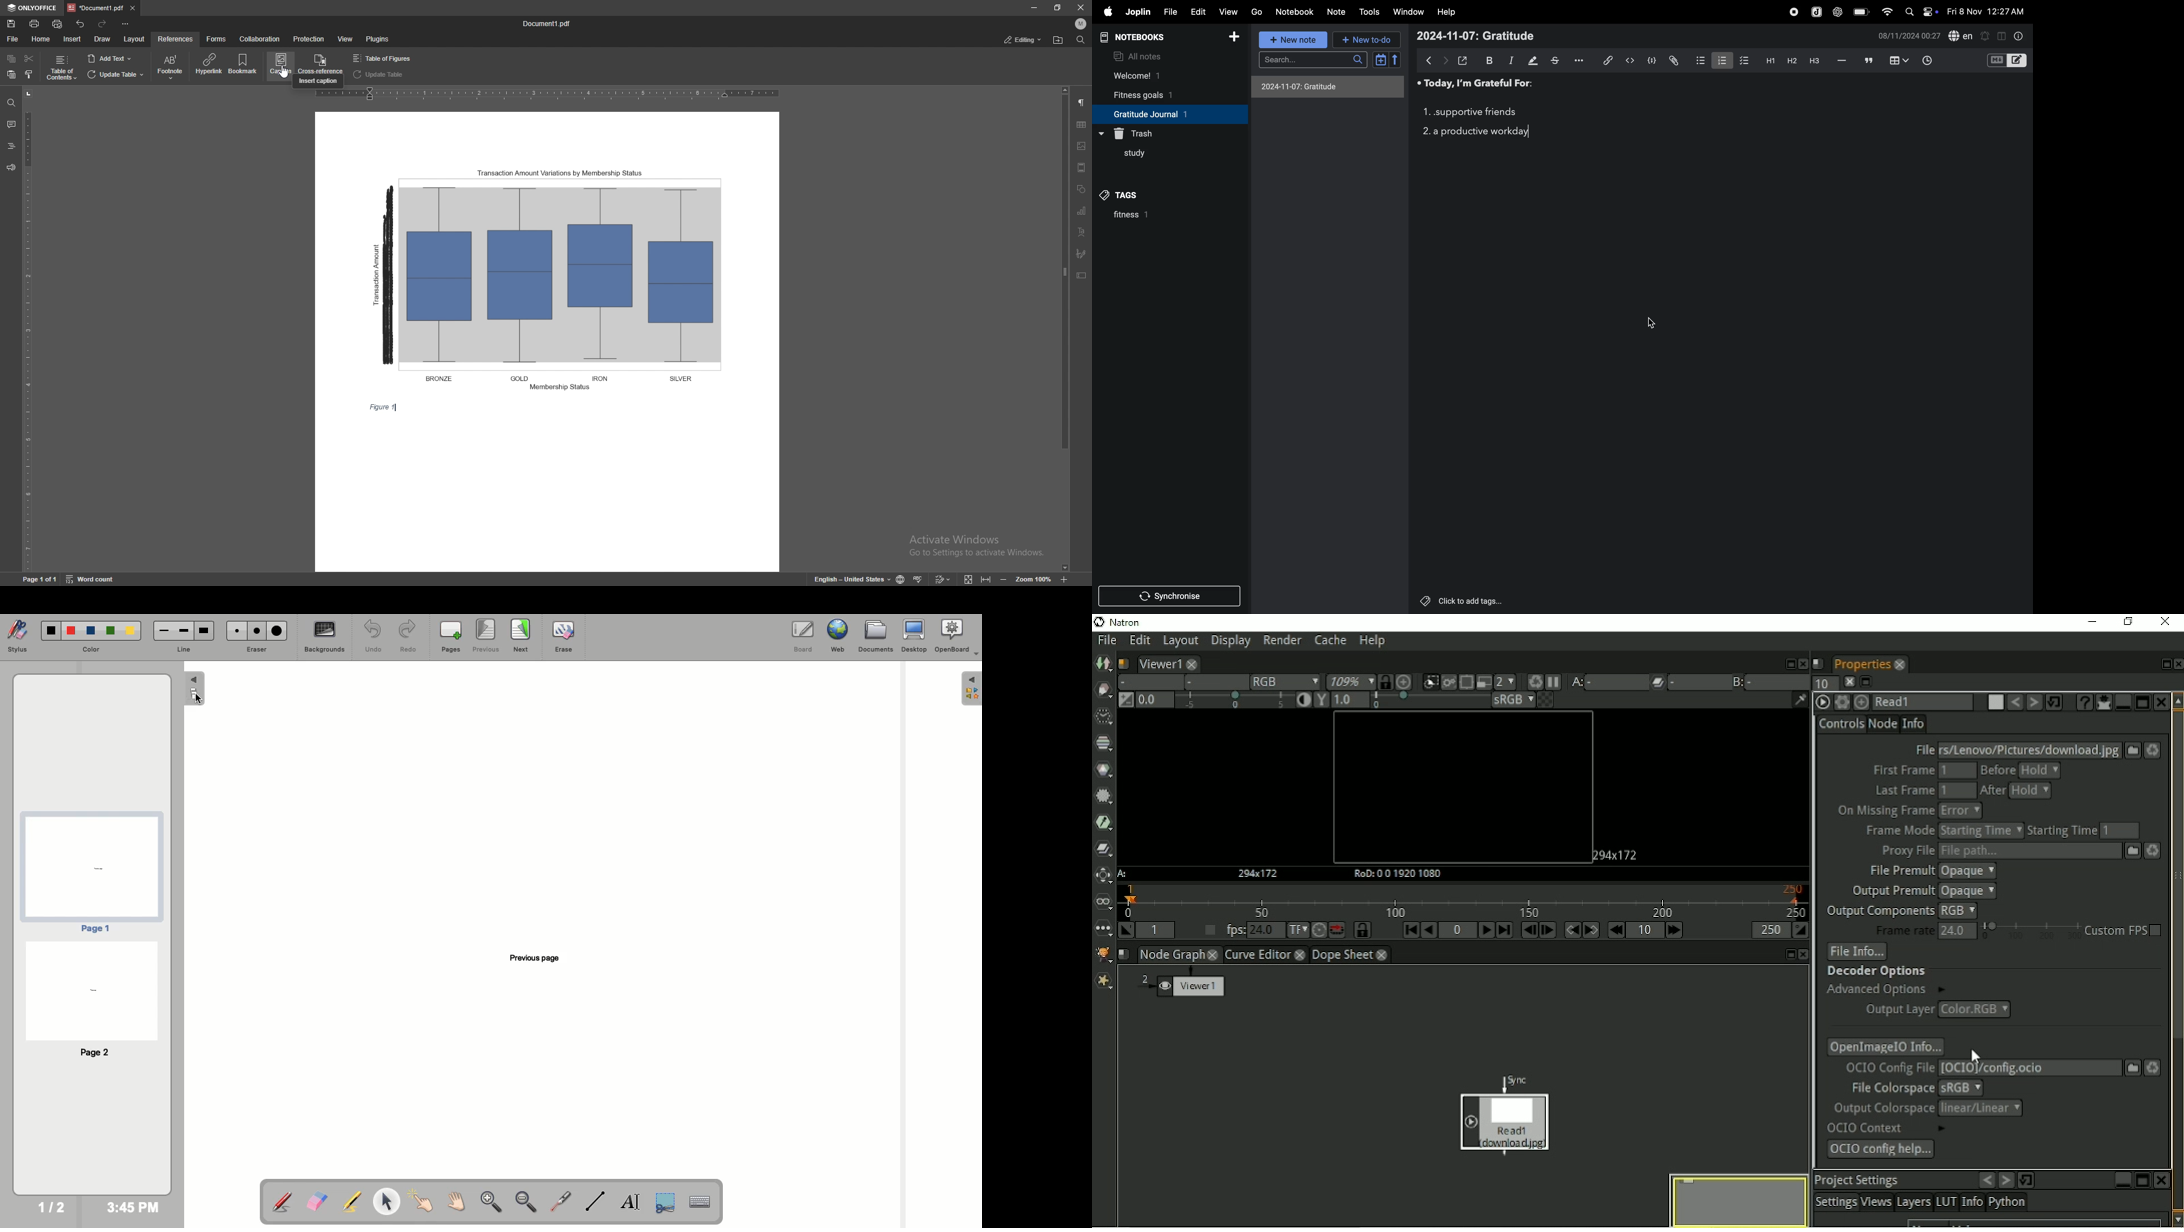  What do you see at coordinates (1140, 56) in the screenshot?
I see `all notes` at bounding box center [1140, 56].